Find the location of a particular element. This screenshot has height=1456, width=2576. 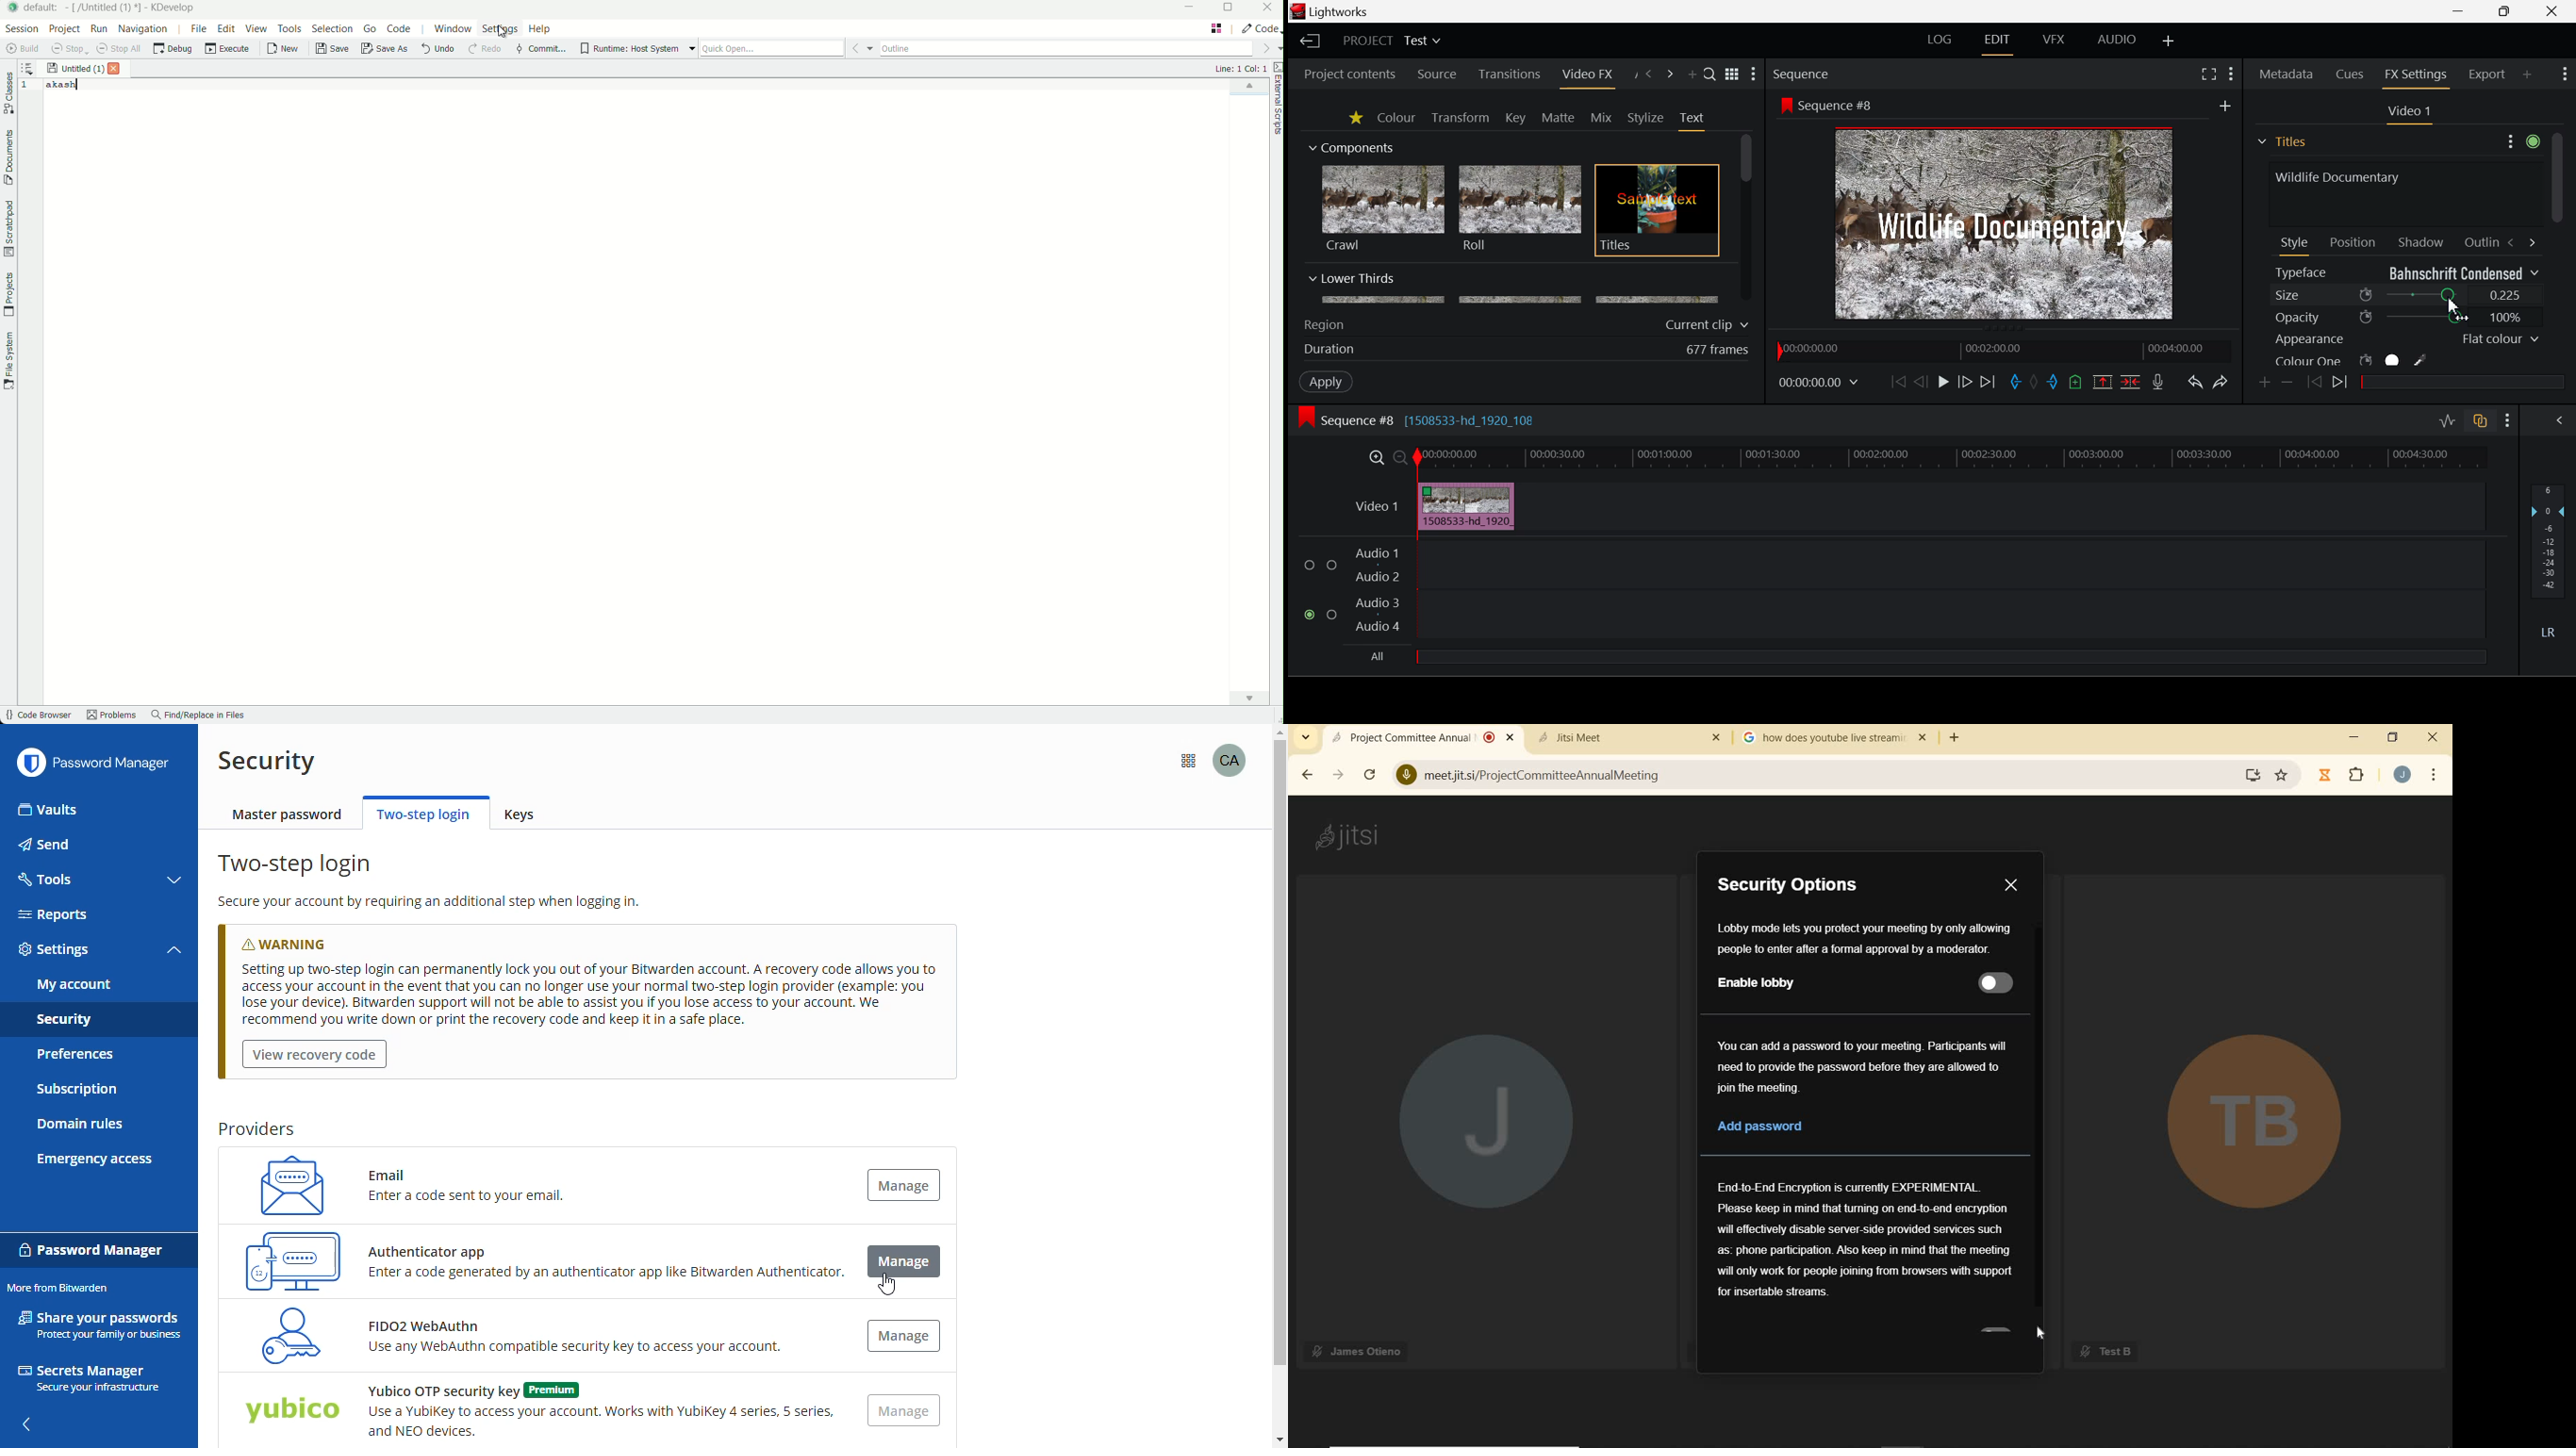

Zoom In Timeline is located at coordinates (1377, 461).